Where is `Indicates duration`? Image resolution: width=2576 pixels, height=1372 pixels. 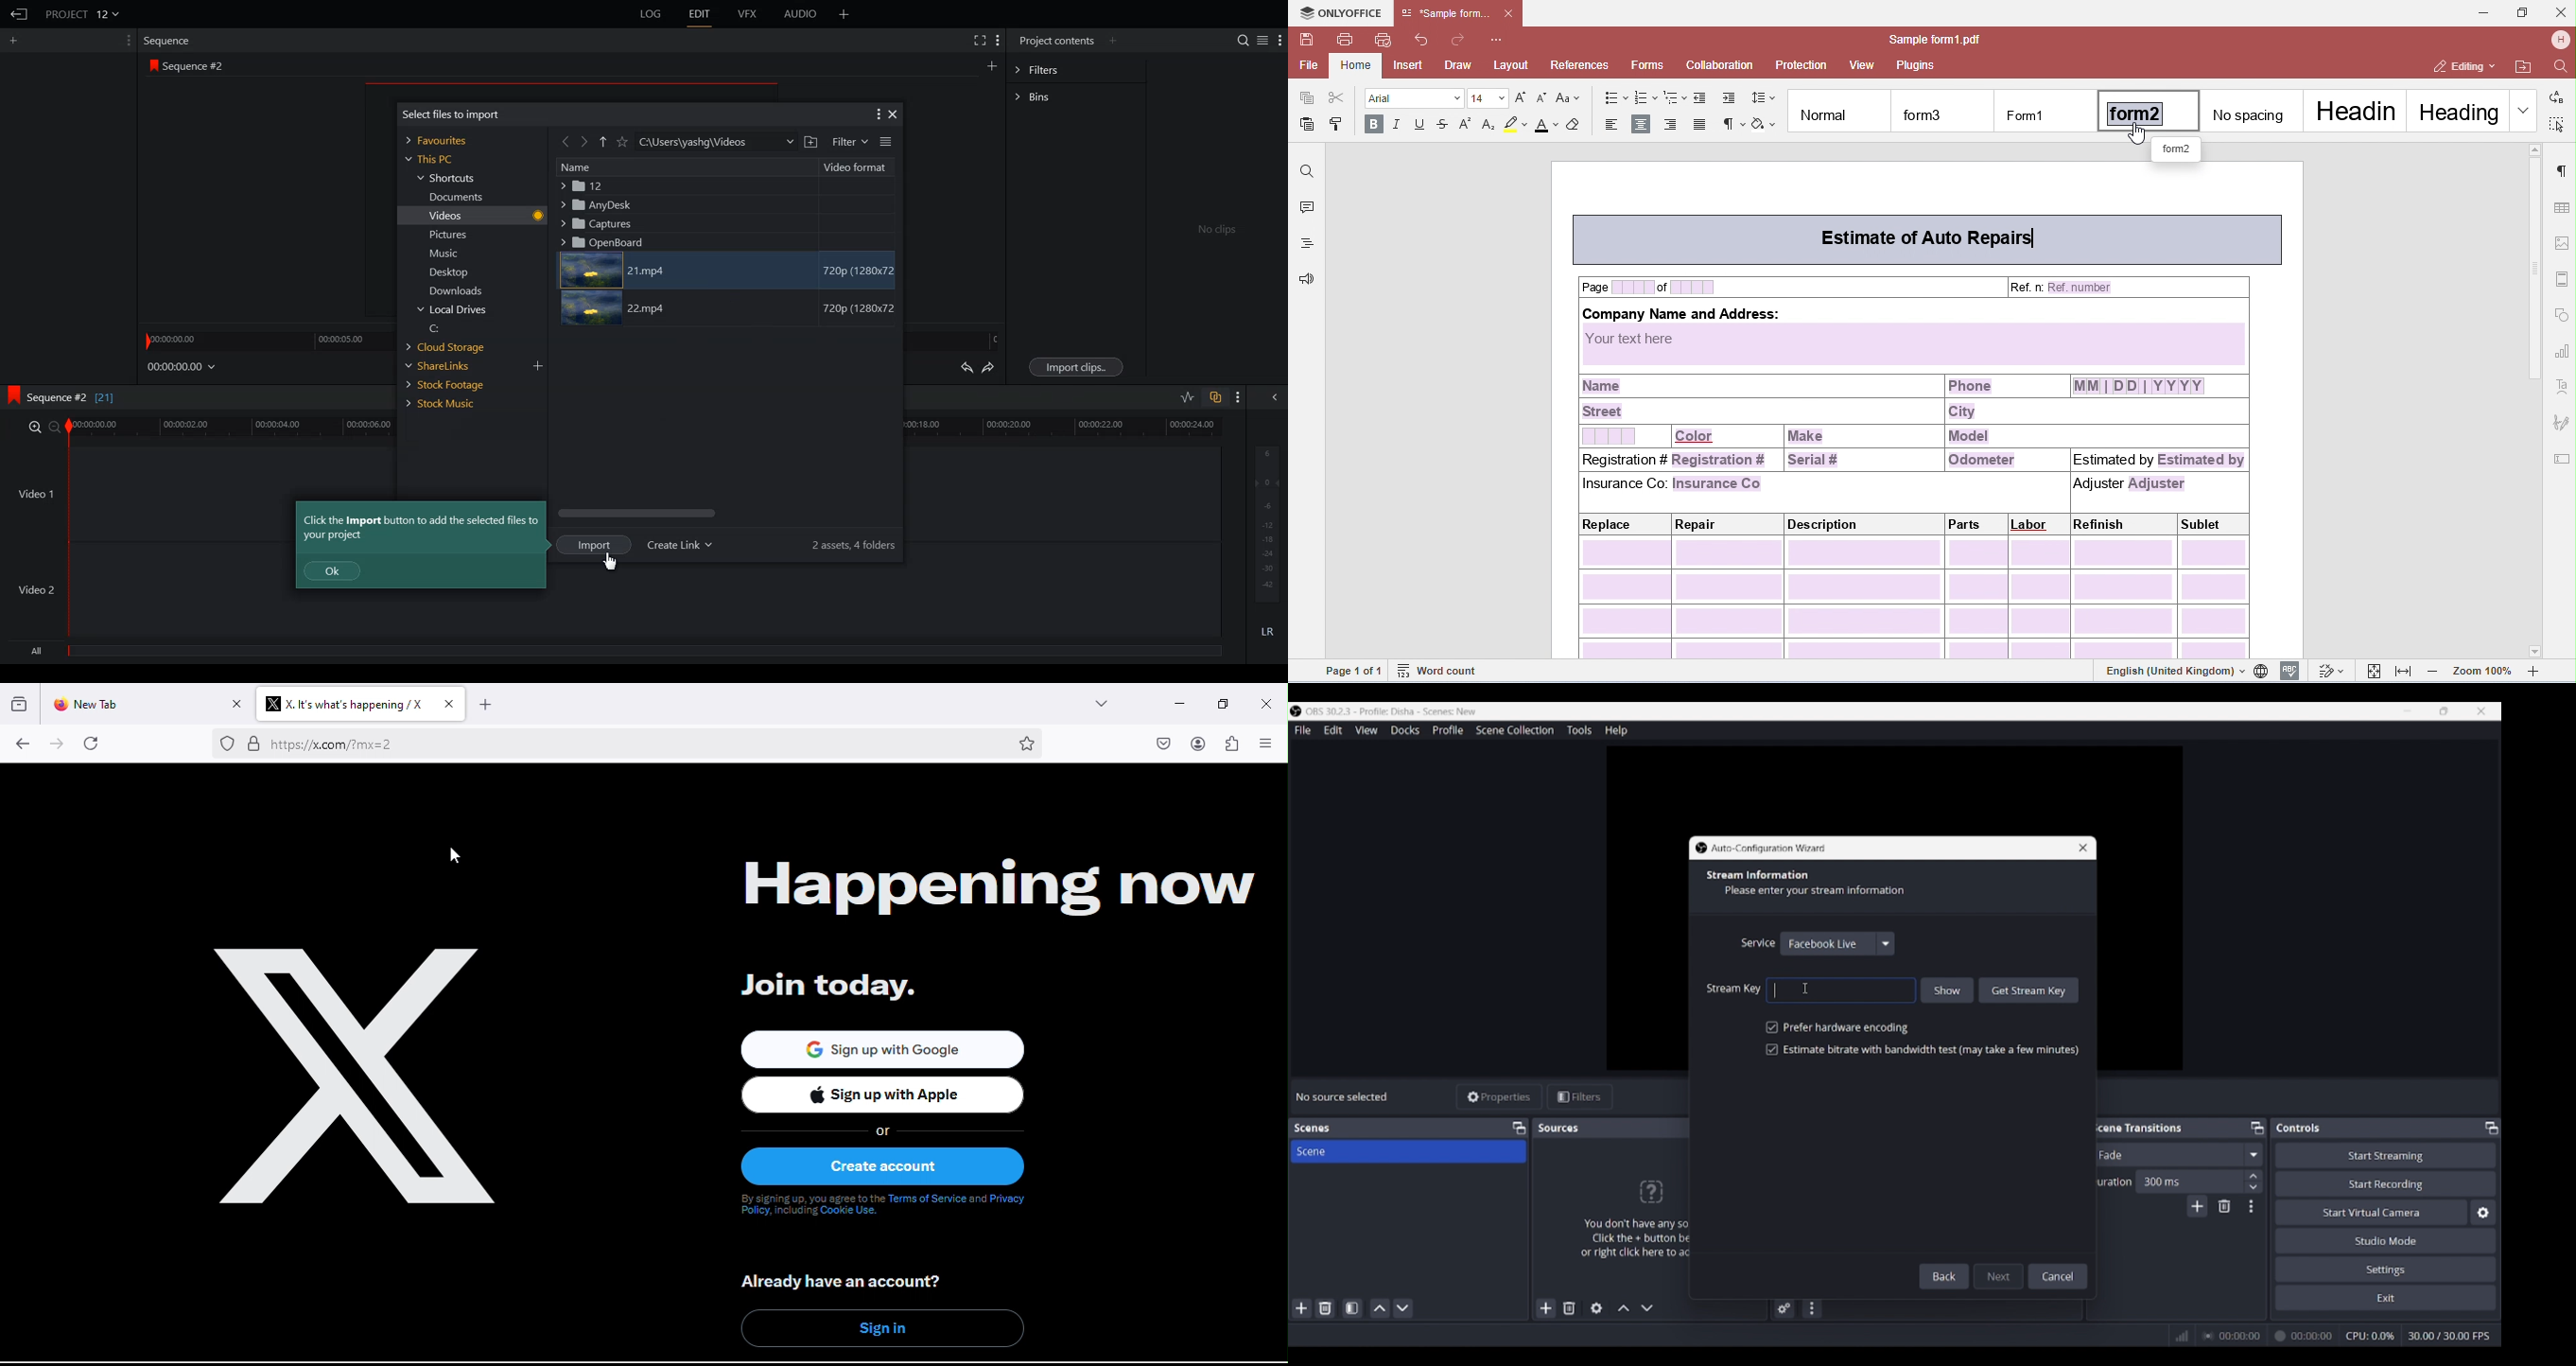 Indicates duration is located at coordinates (2111, 1181).